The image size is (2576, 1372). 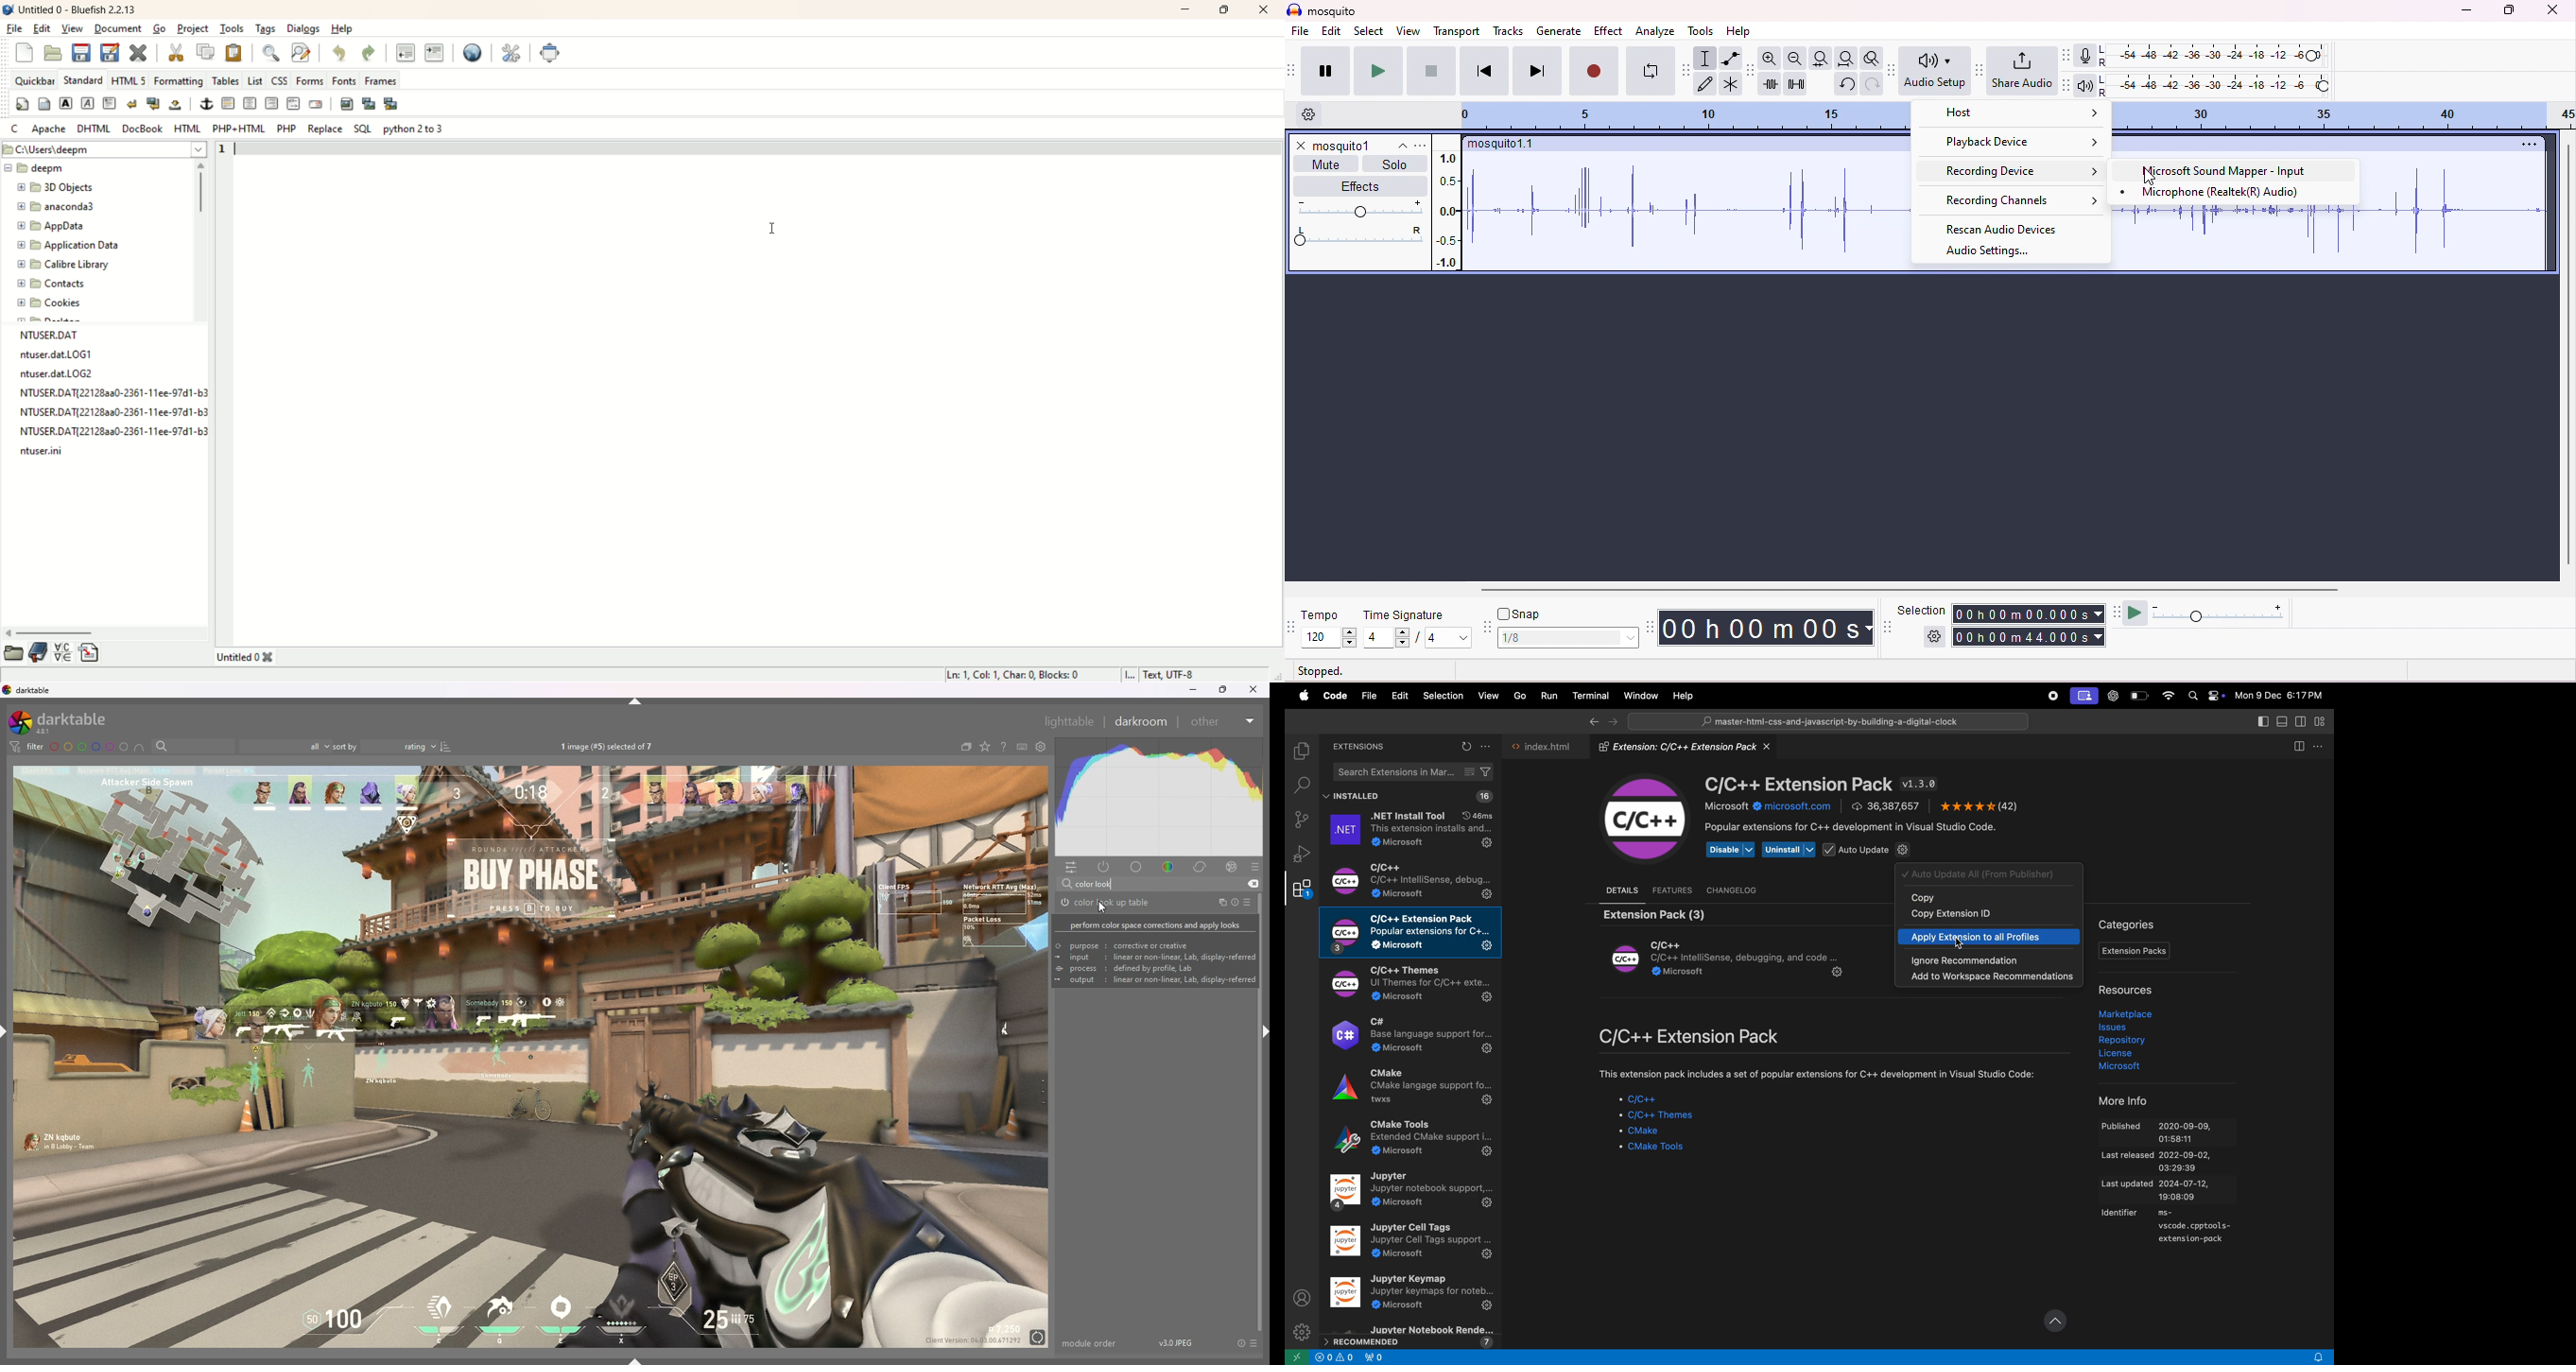 I want to click on redo, so click(x=368, y=53).